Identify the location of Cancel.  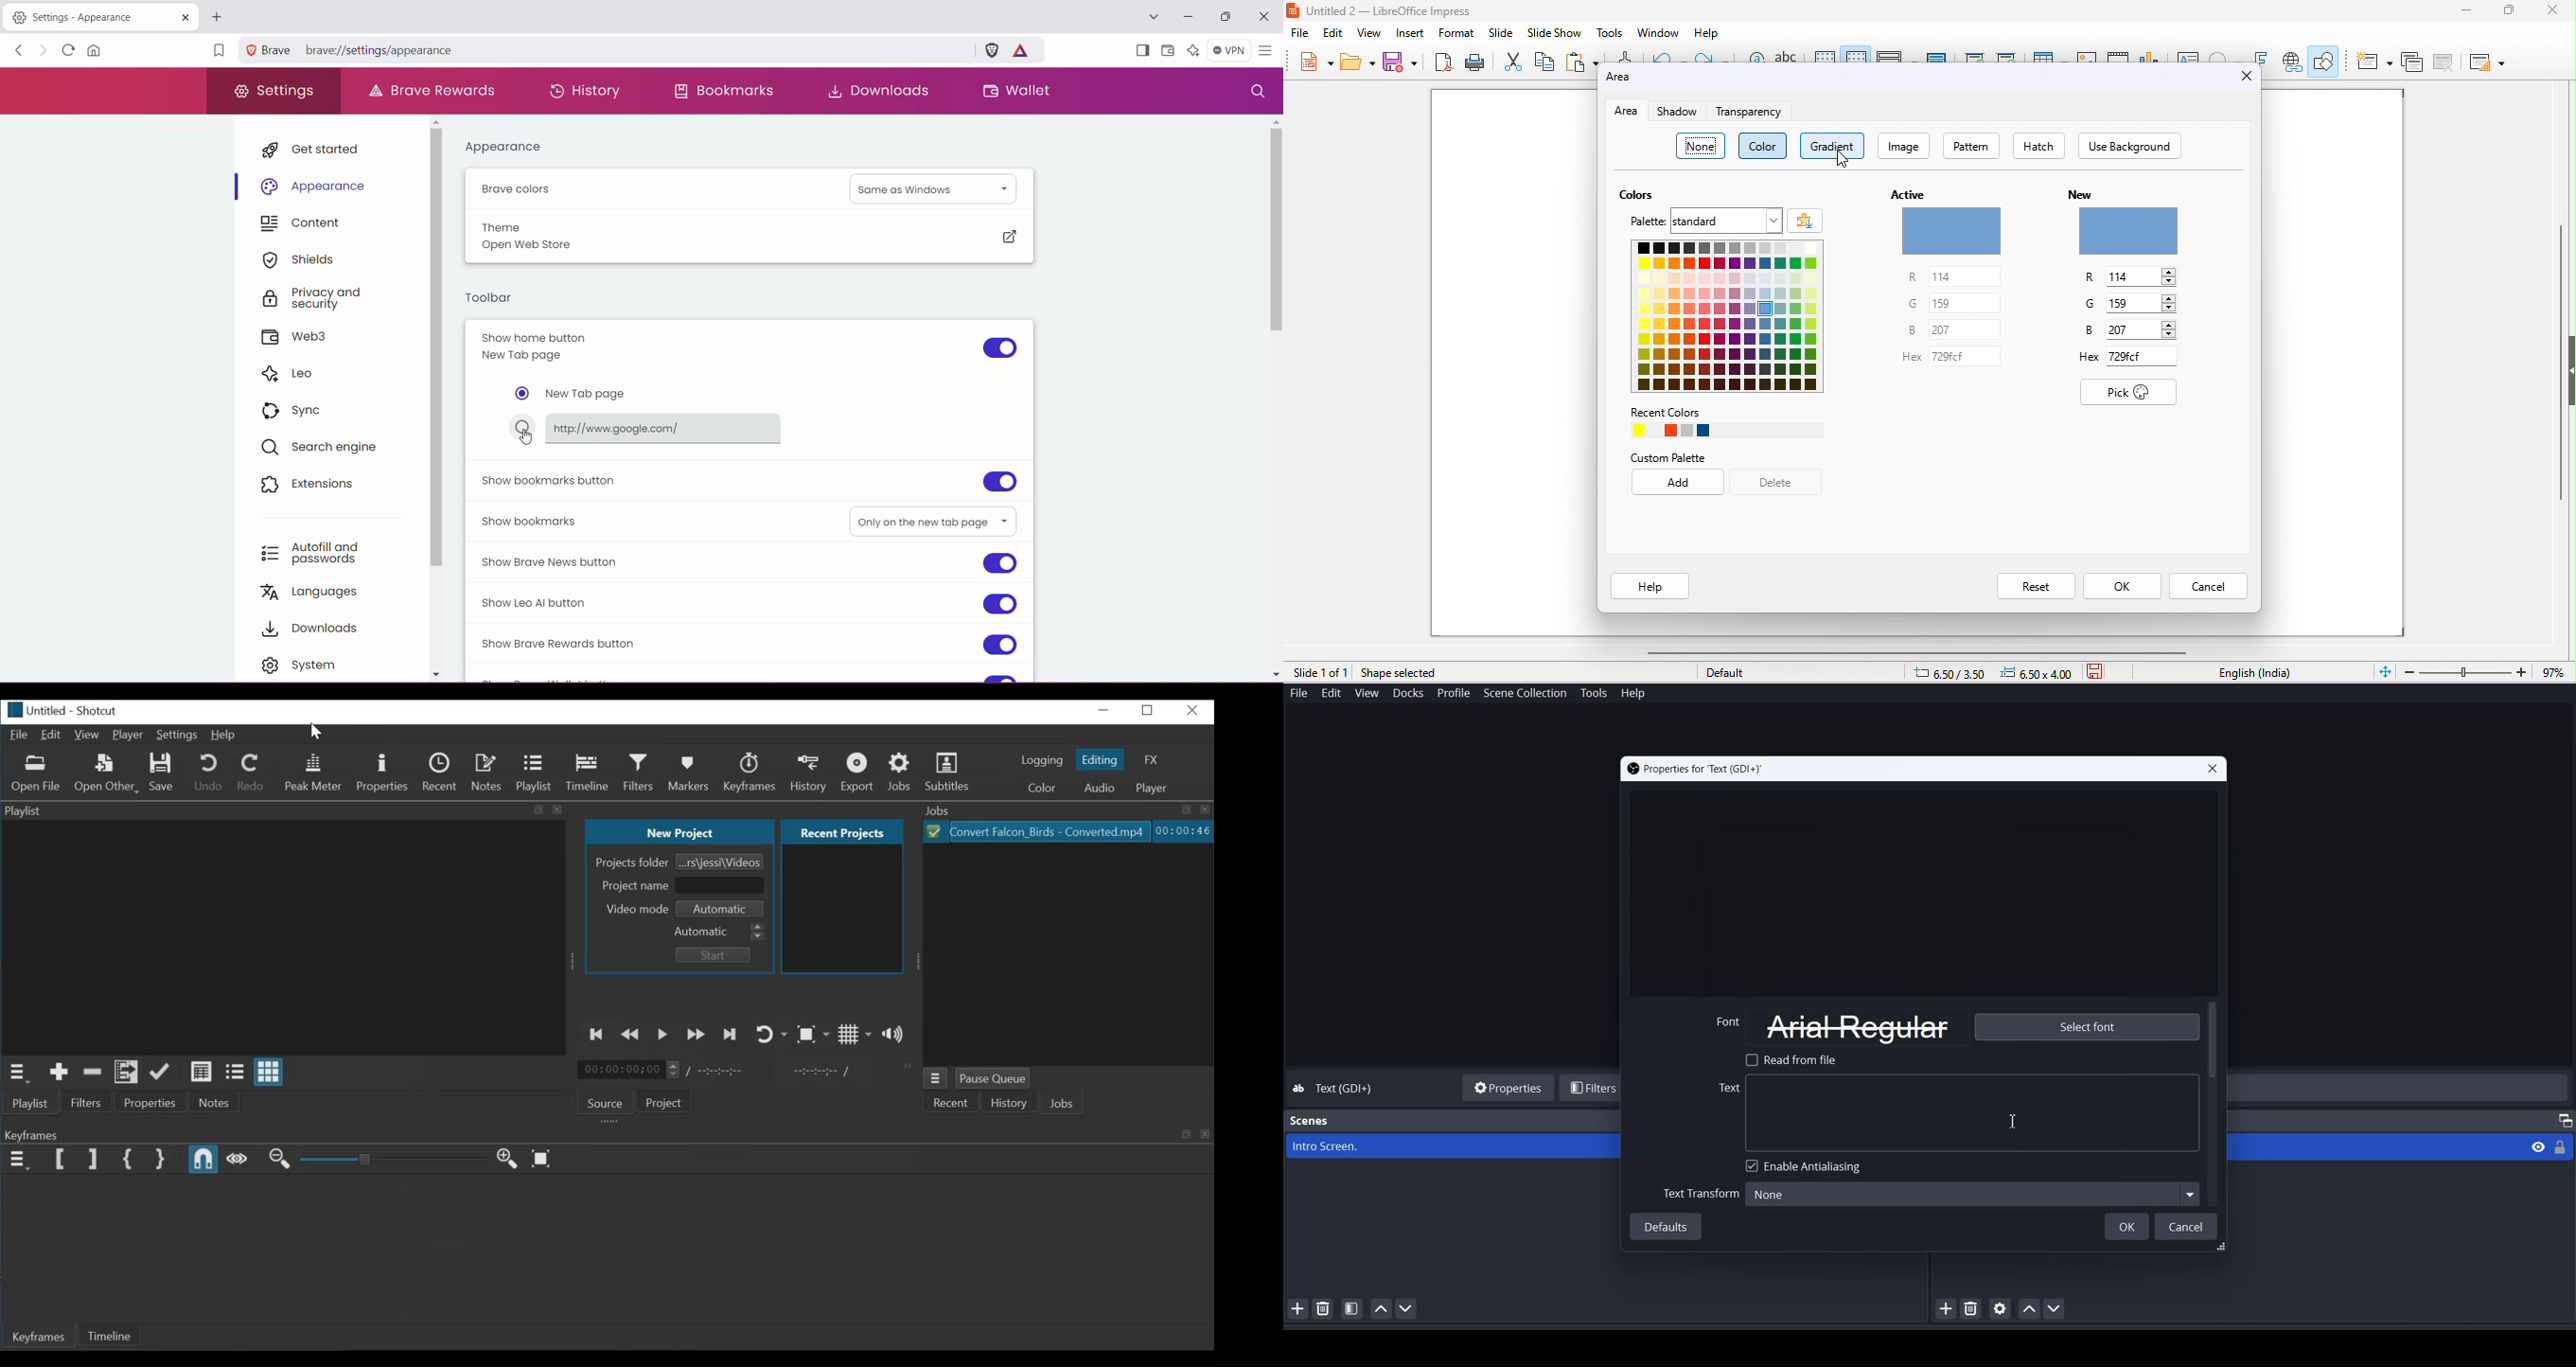
(2188, 1226).